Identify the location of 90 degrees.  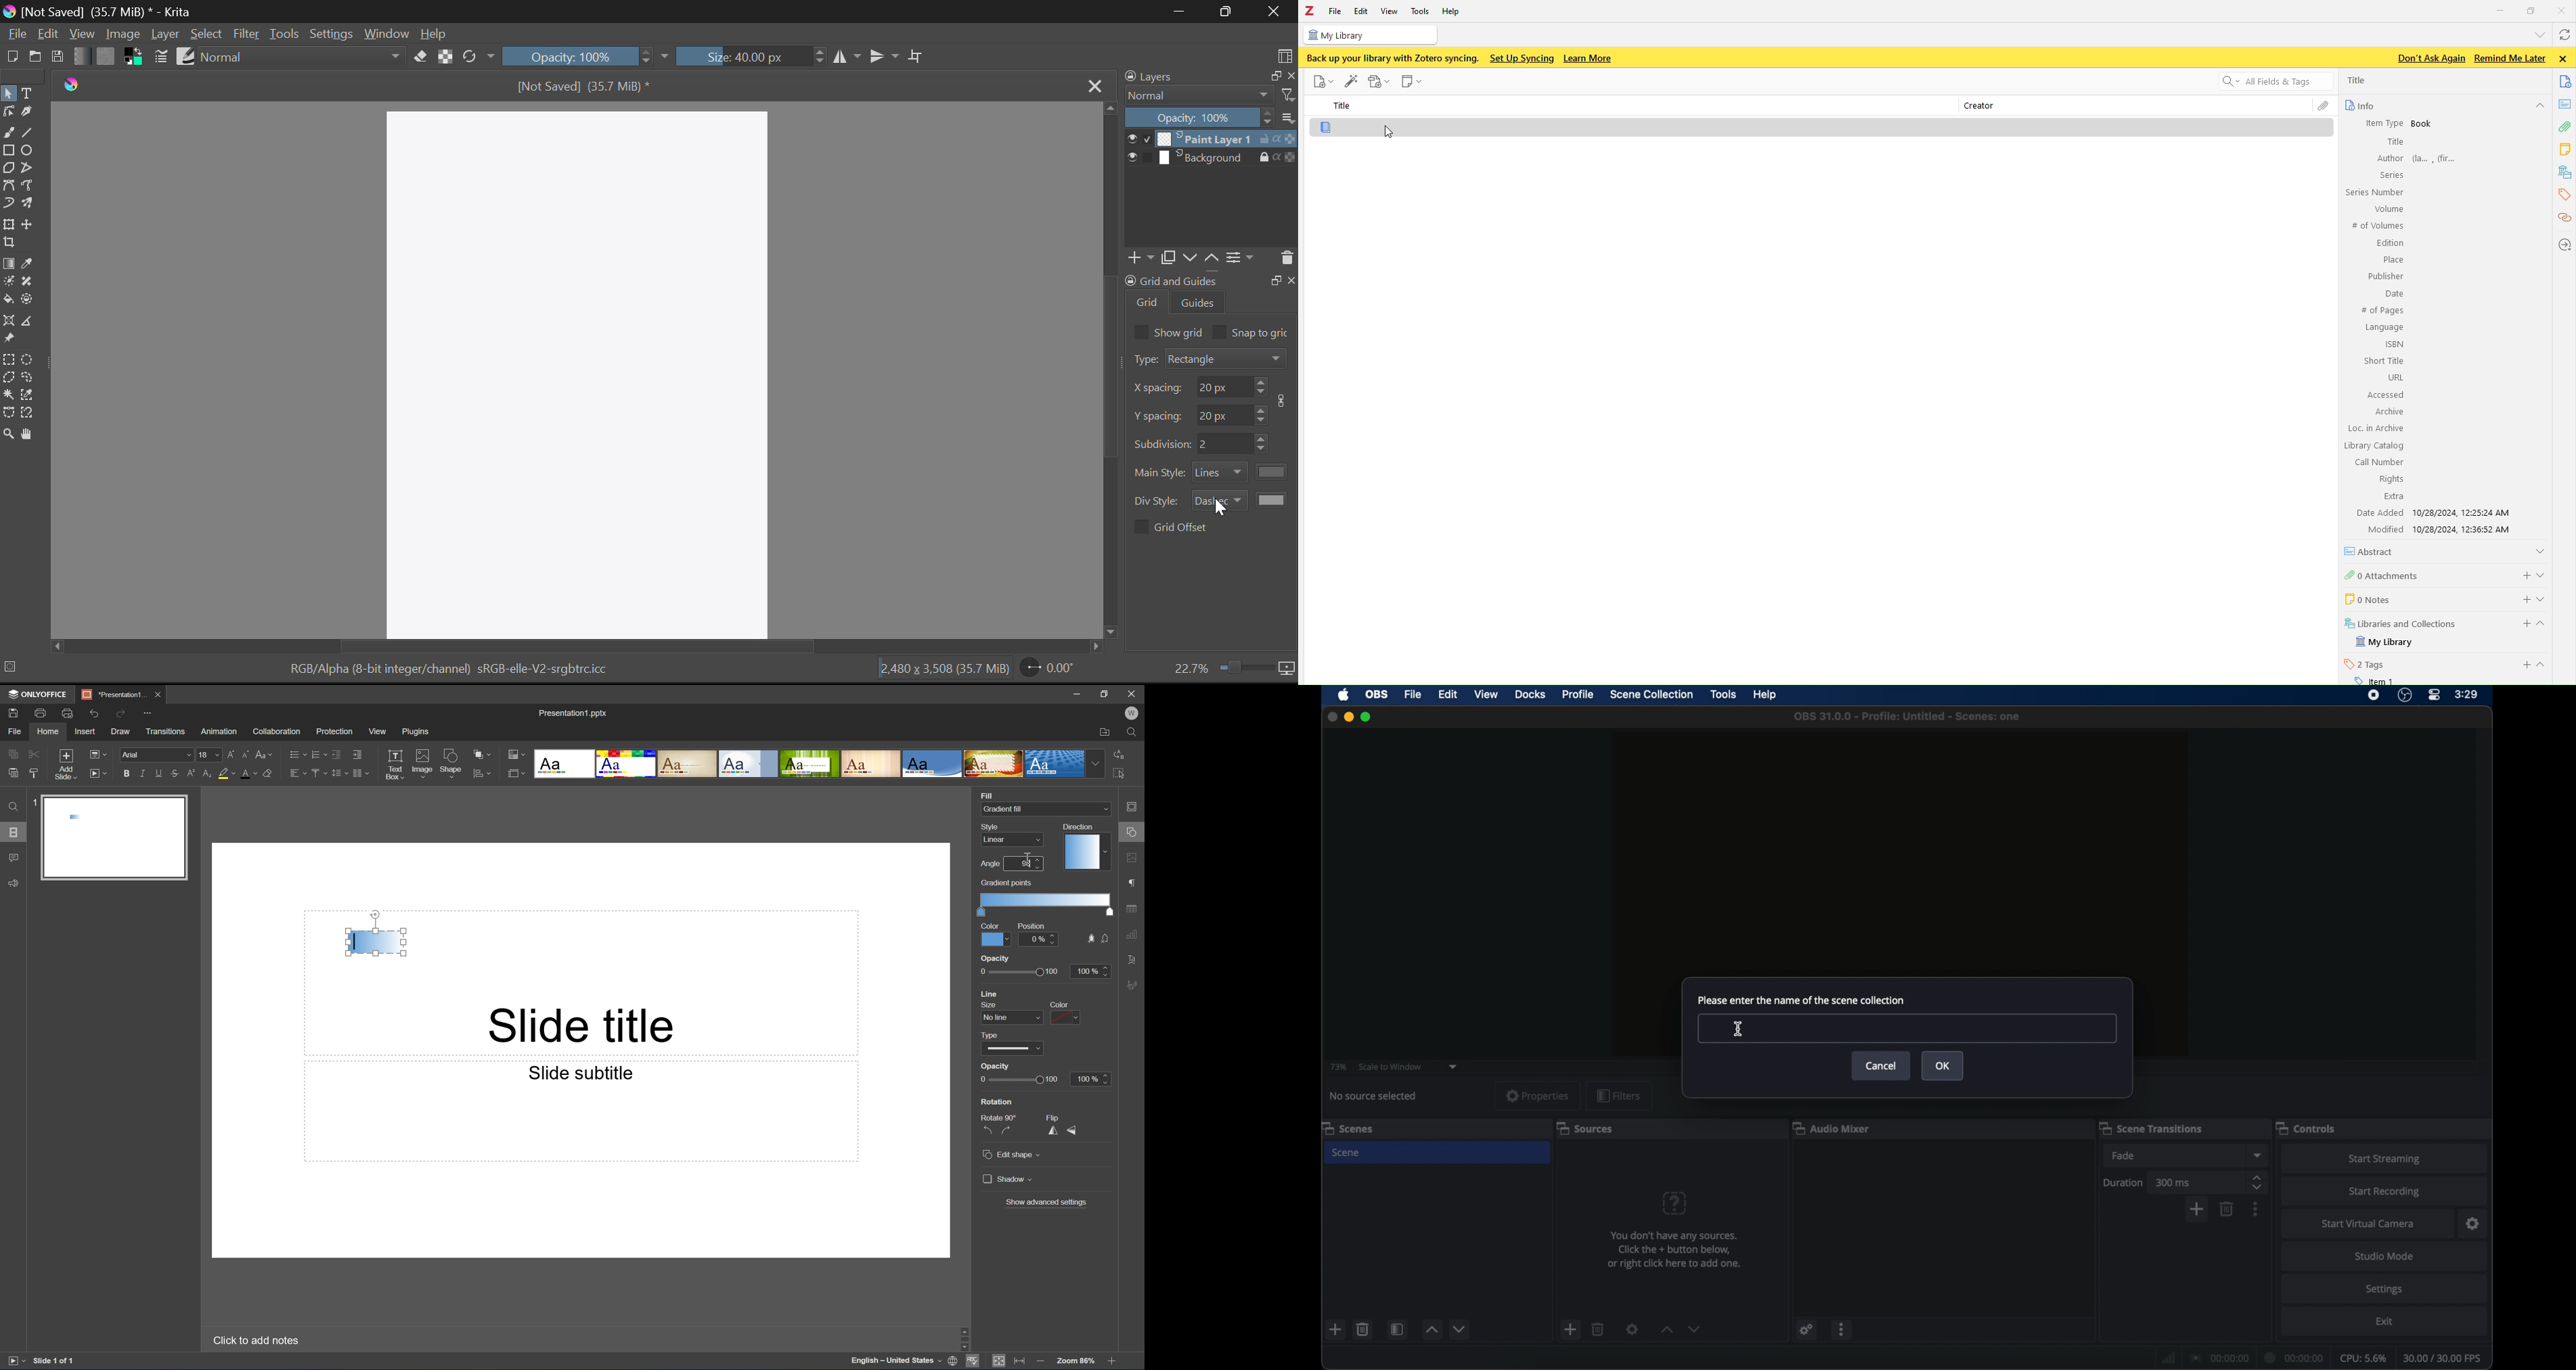
(1024, 863).